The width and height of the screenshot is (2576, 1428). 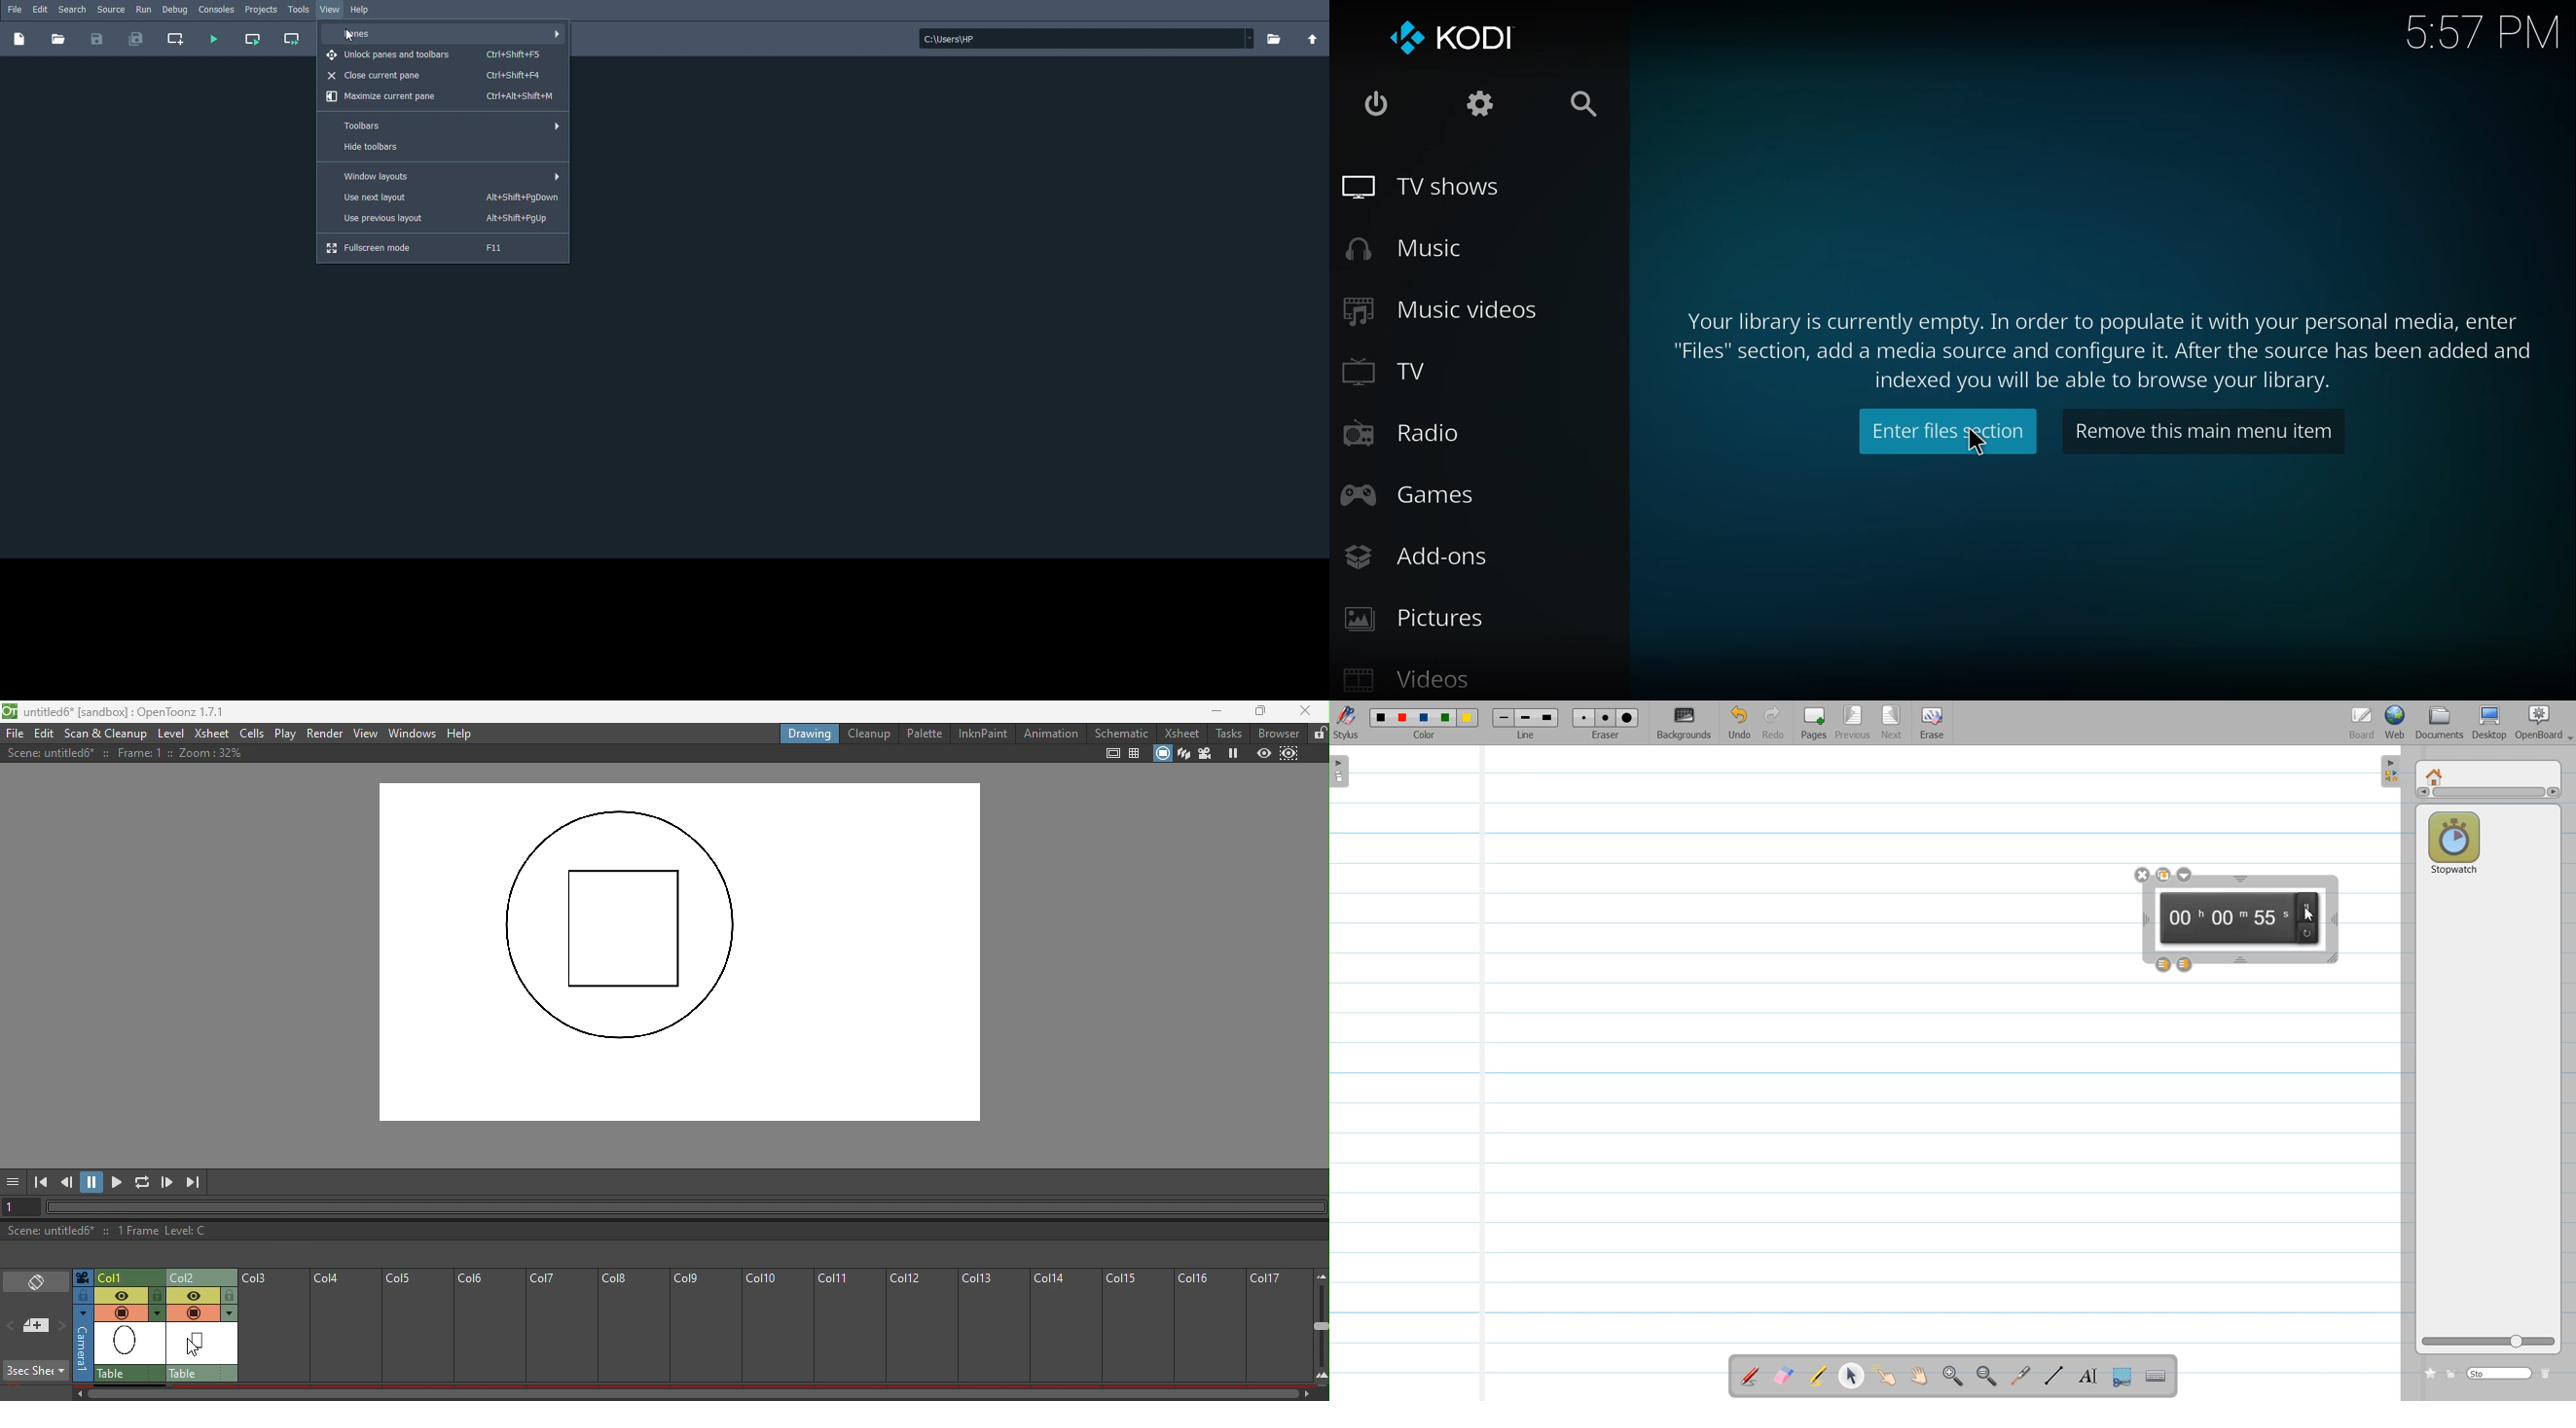 I want to click on Drawing, so click(x=811, y=735).